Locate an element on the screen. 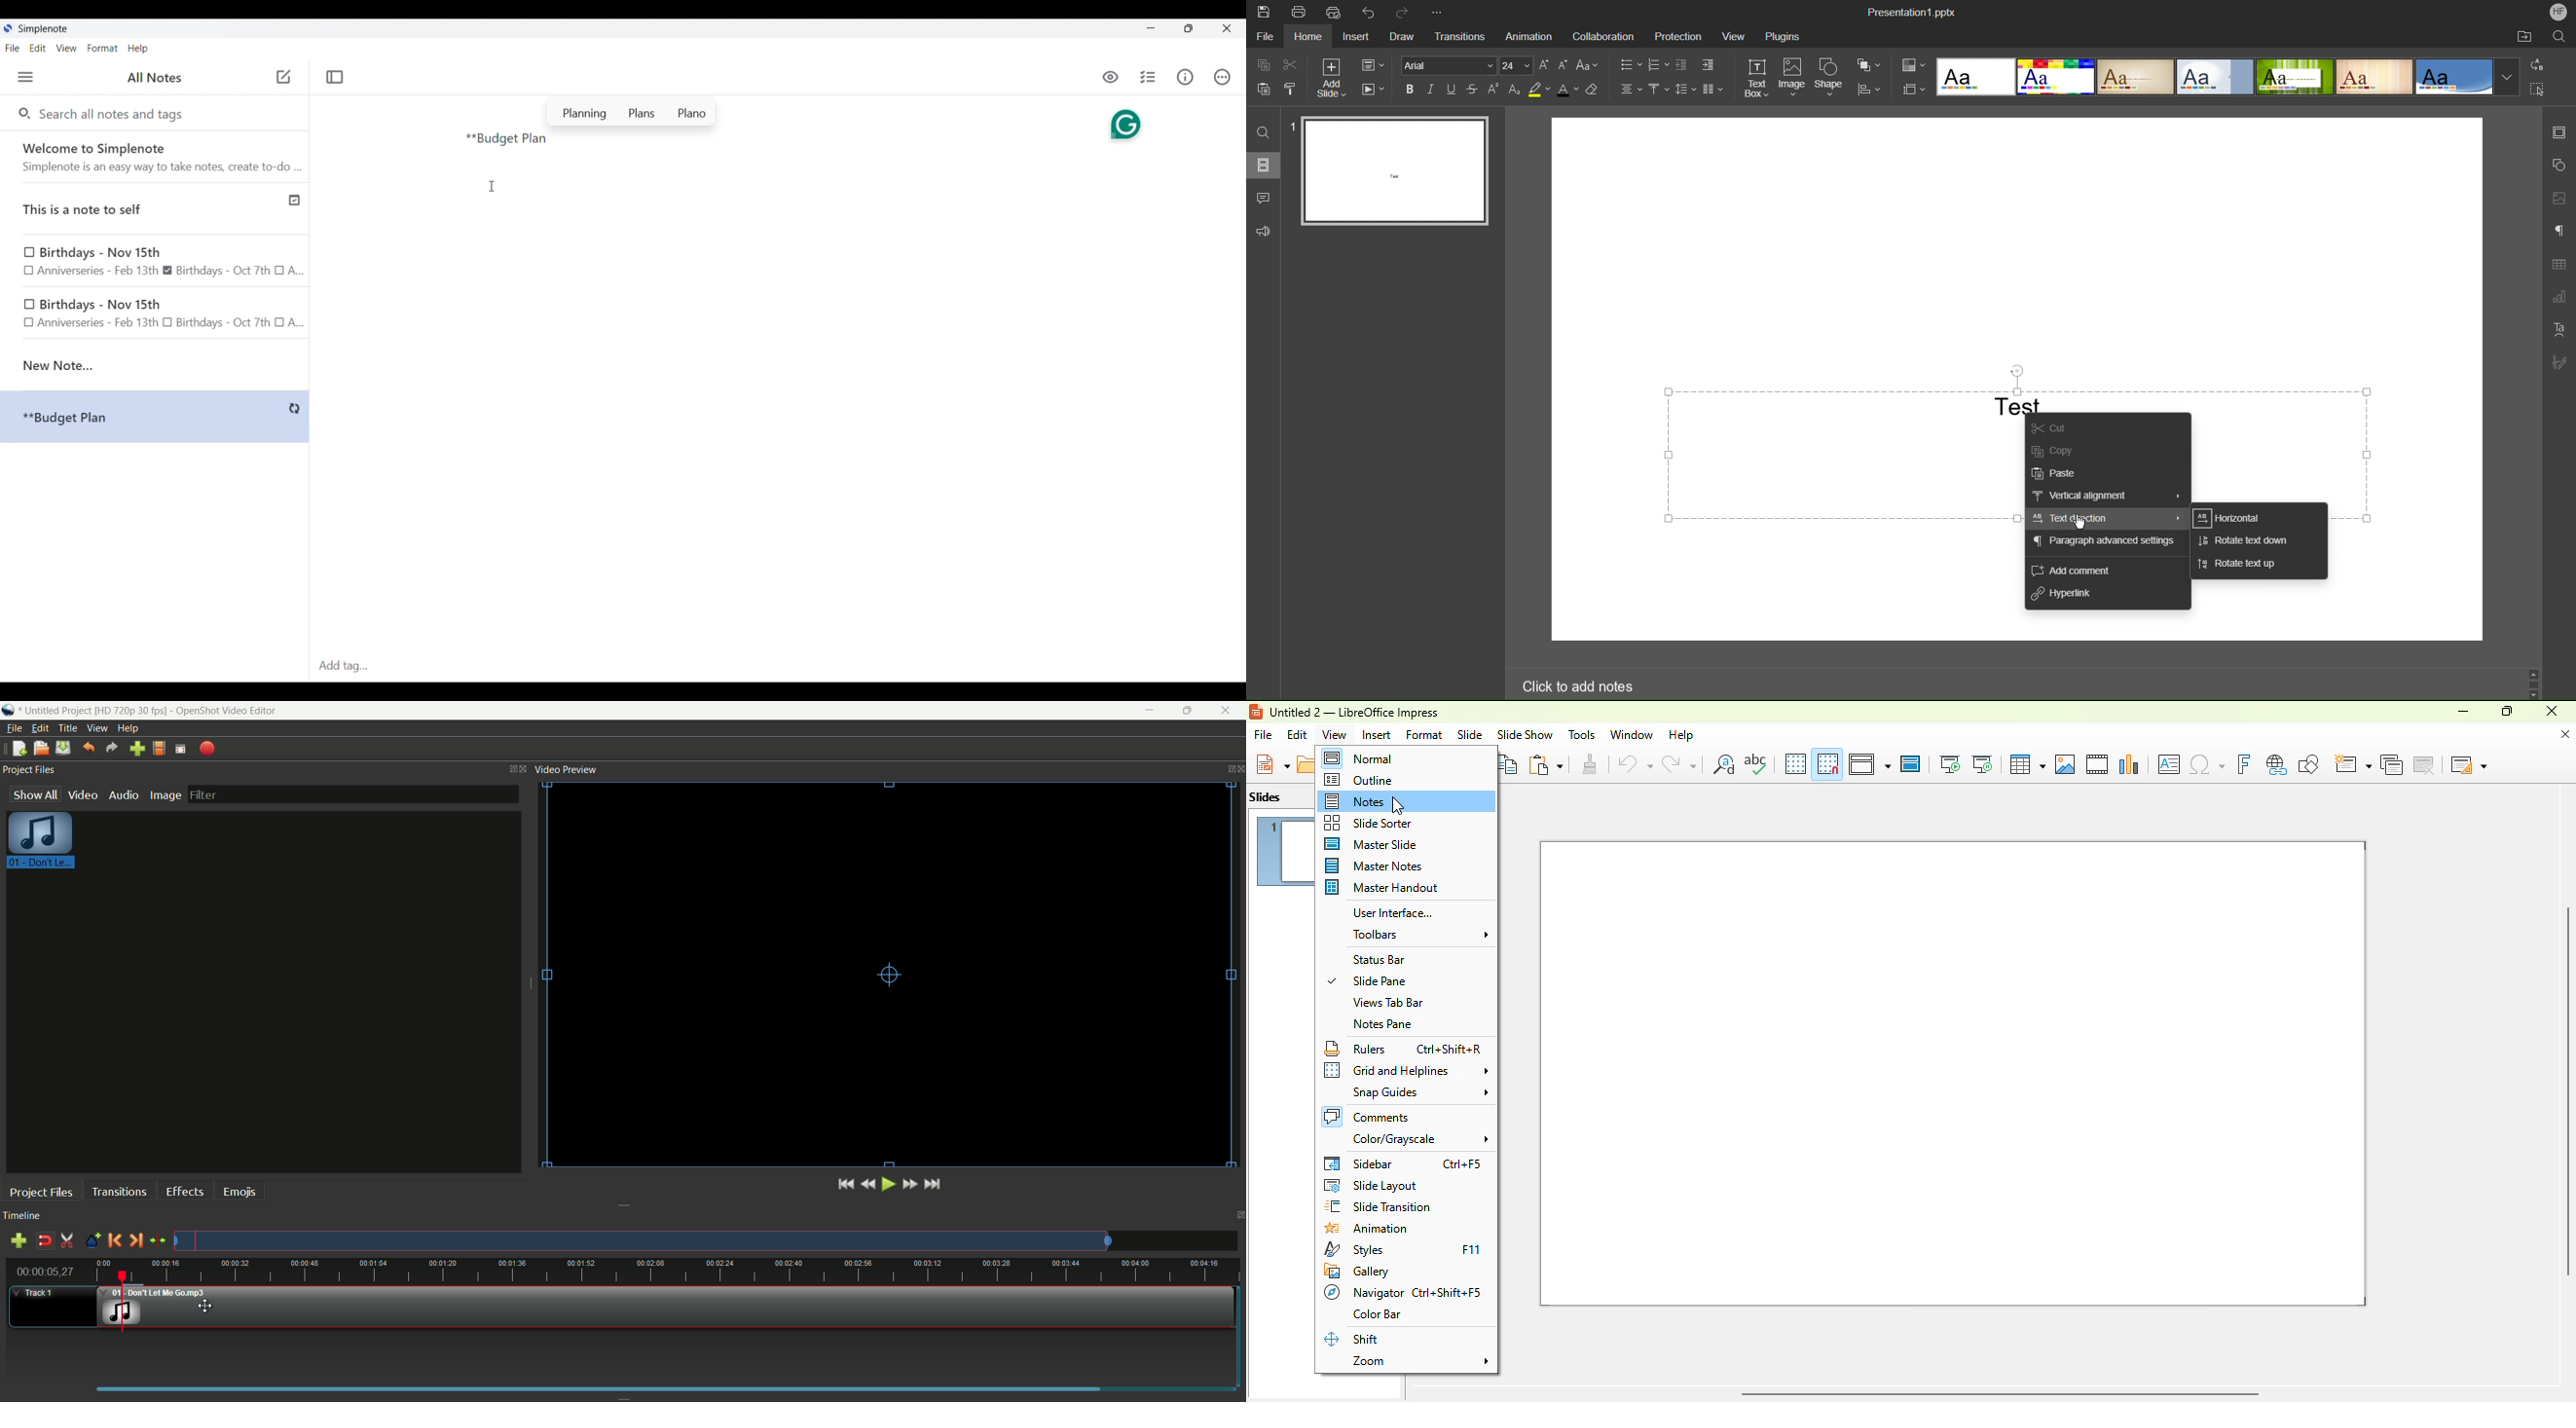 This screenshot has width=2576, height=1428. shift is located at coordinates (1353, 1339).